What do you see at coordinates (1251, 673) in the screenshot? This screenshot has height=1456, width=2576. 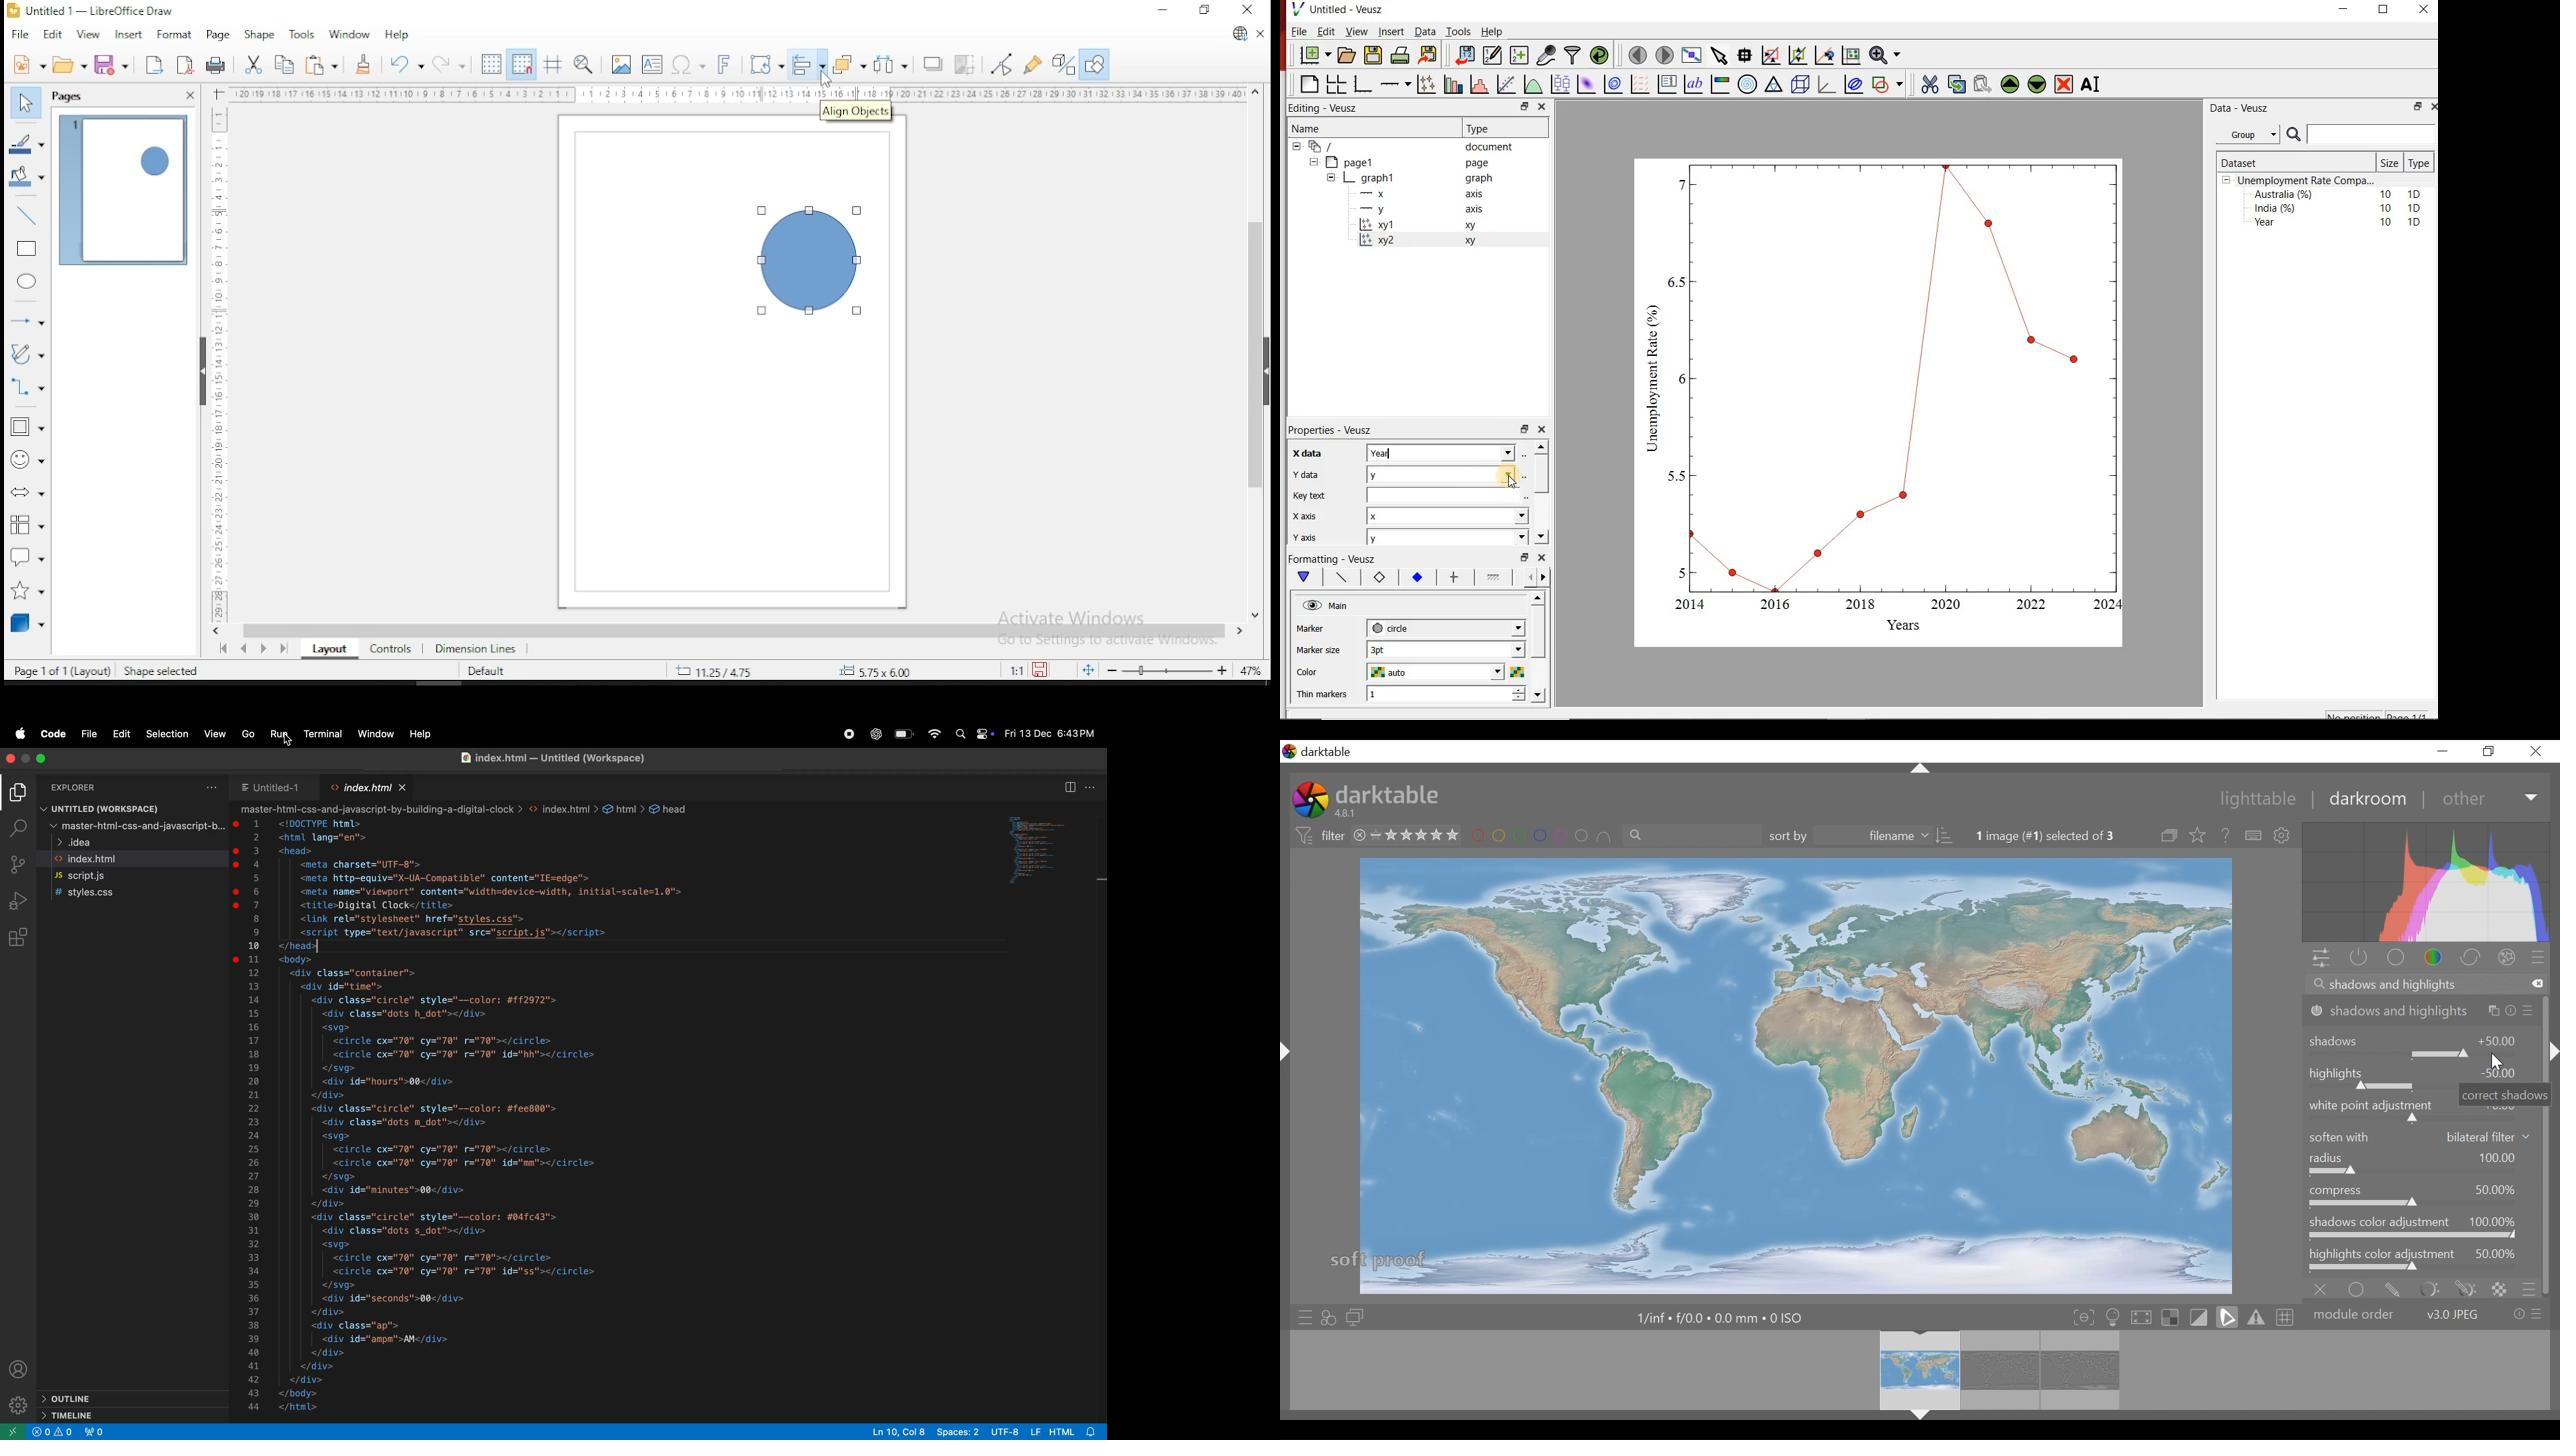 I see `zoom level` at bounding box center [1251, 673].